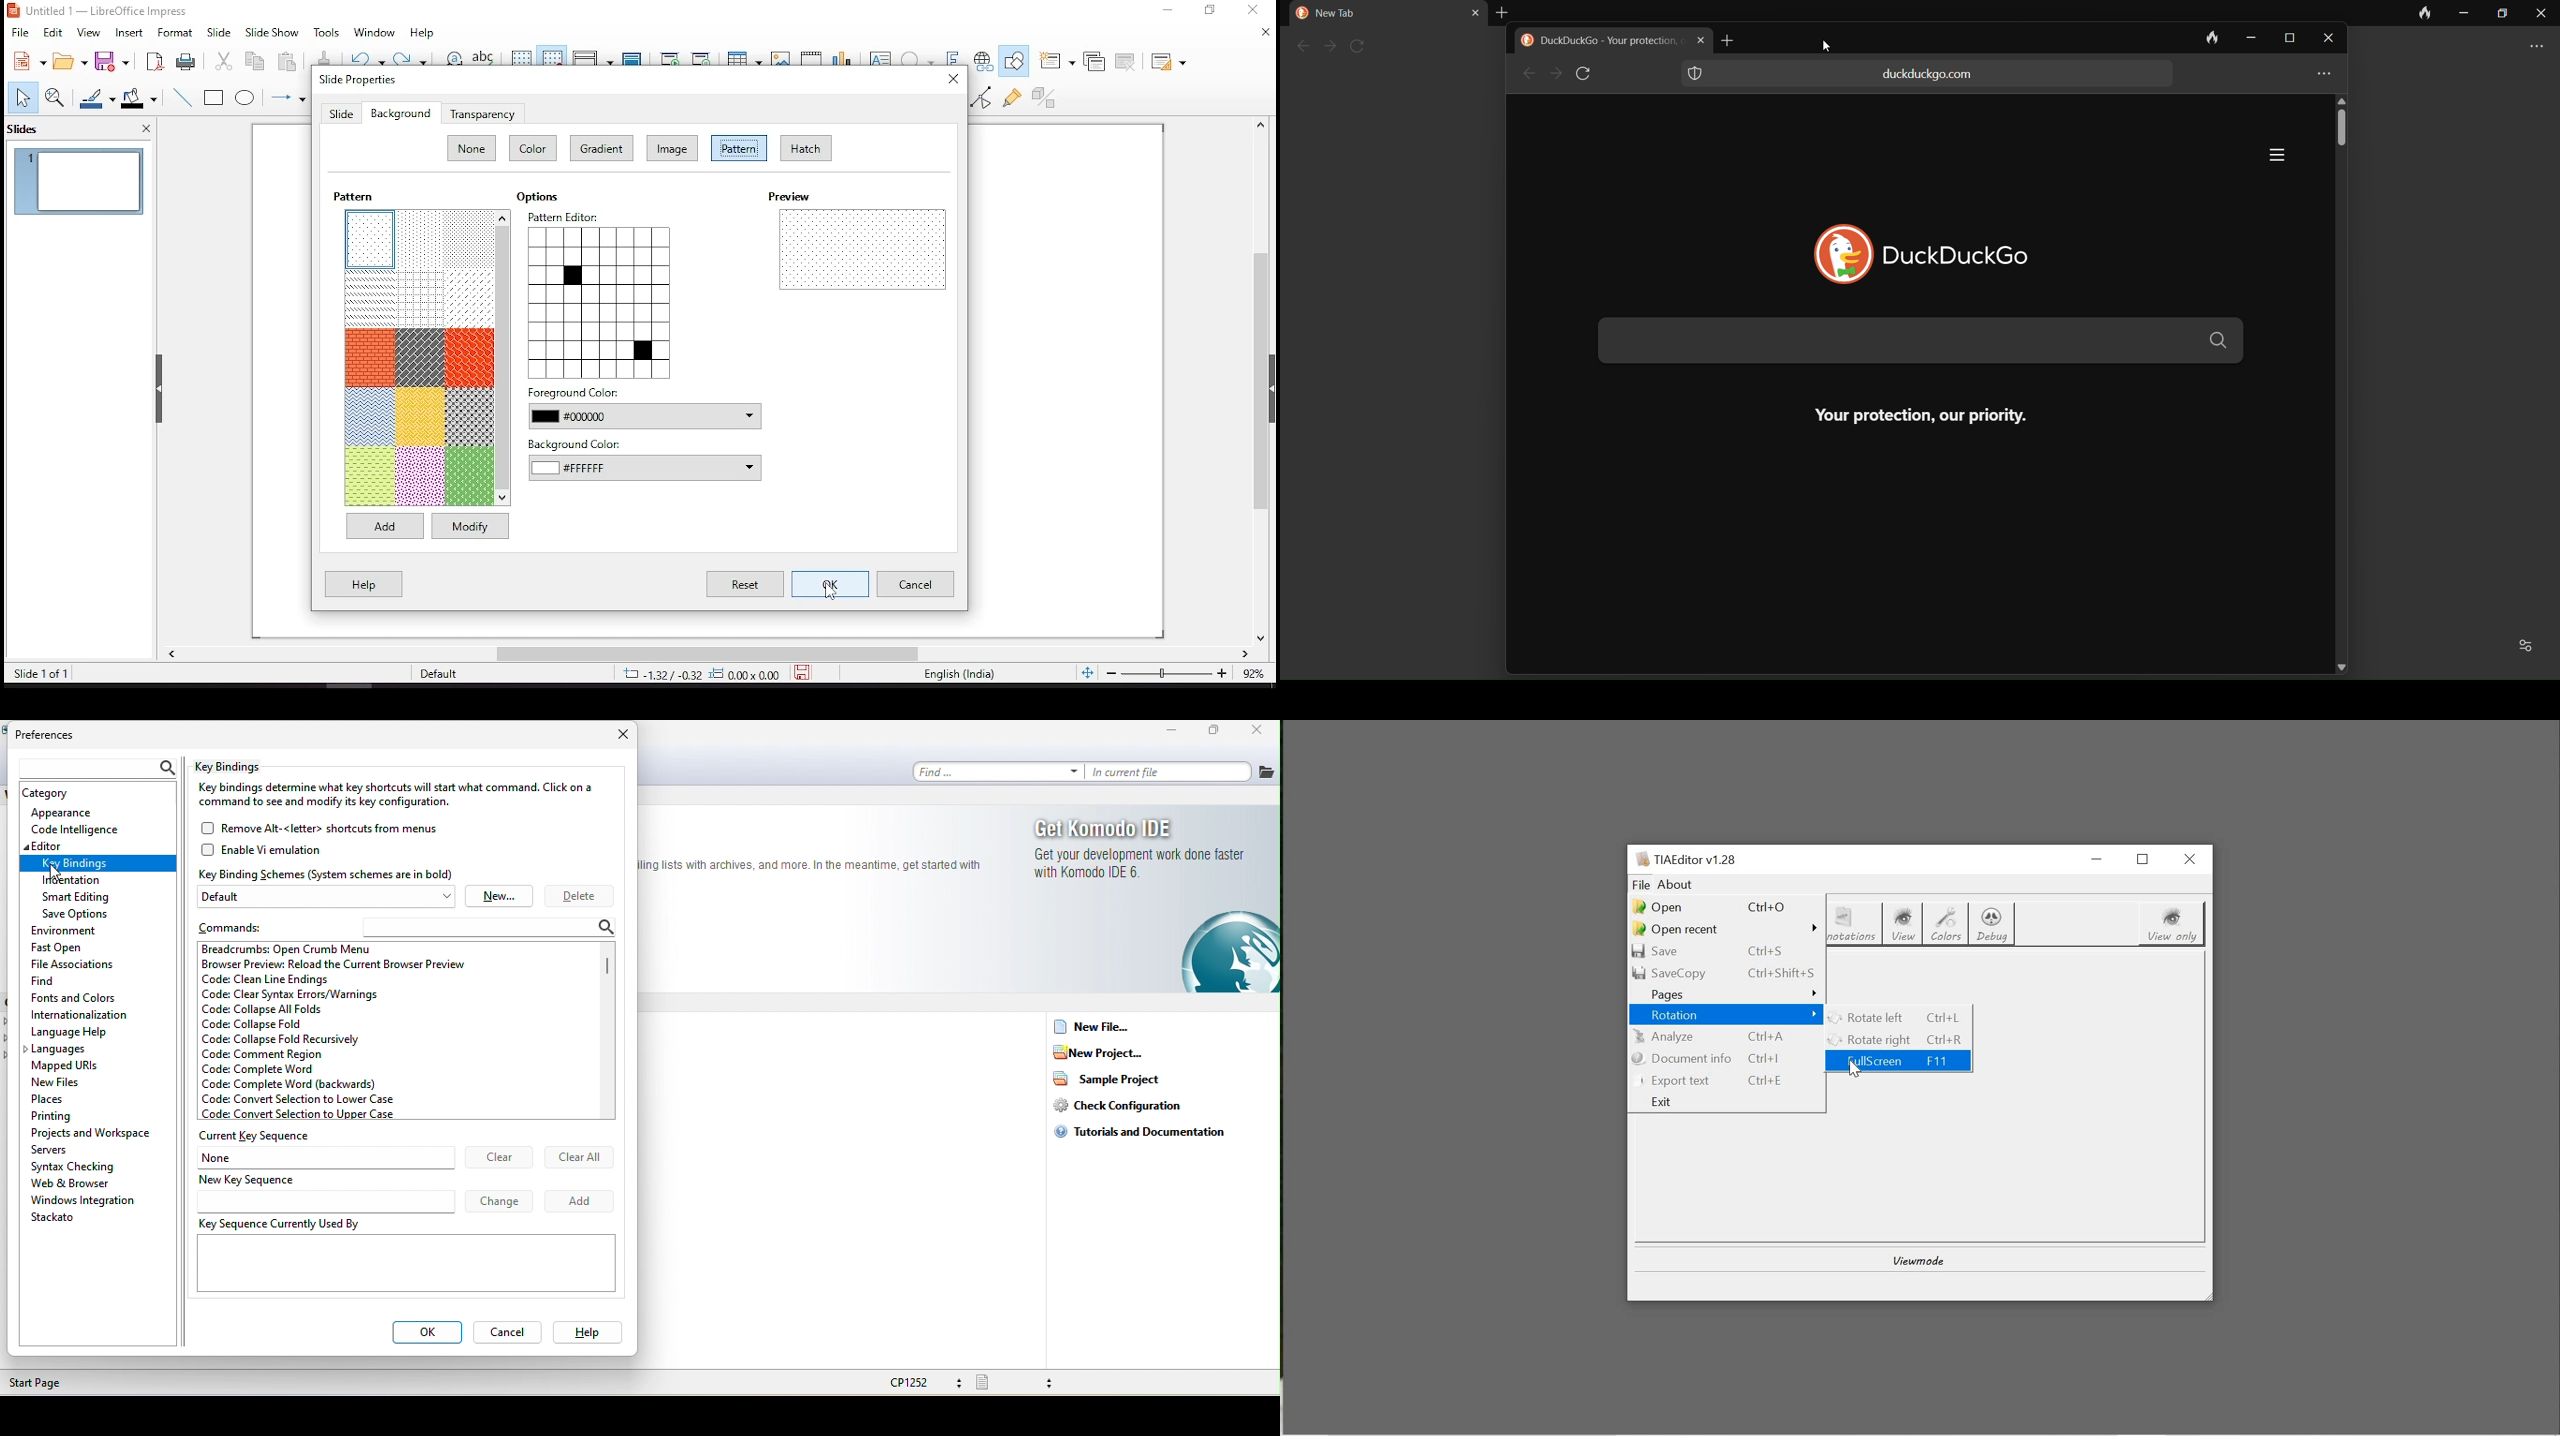 The image size is (2576, 1456). What do you see at coordinates (186, 63) in the screenshot?
I see `print` at bounding box center [186, 63].